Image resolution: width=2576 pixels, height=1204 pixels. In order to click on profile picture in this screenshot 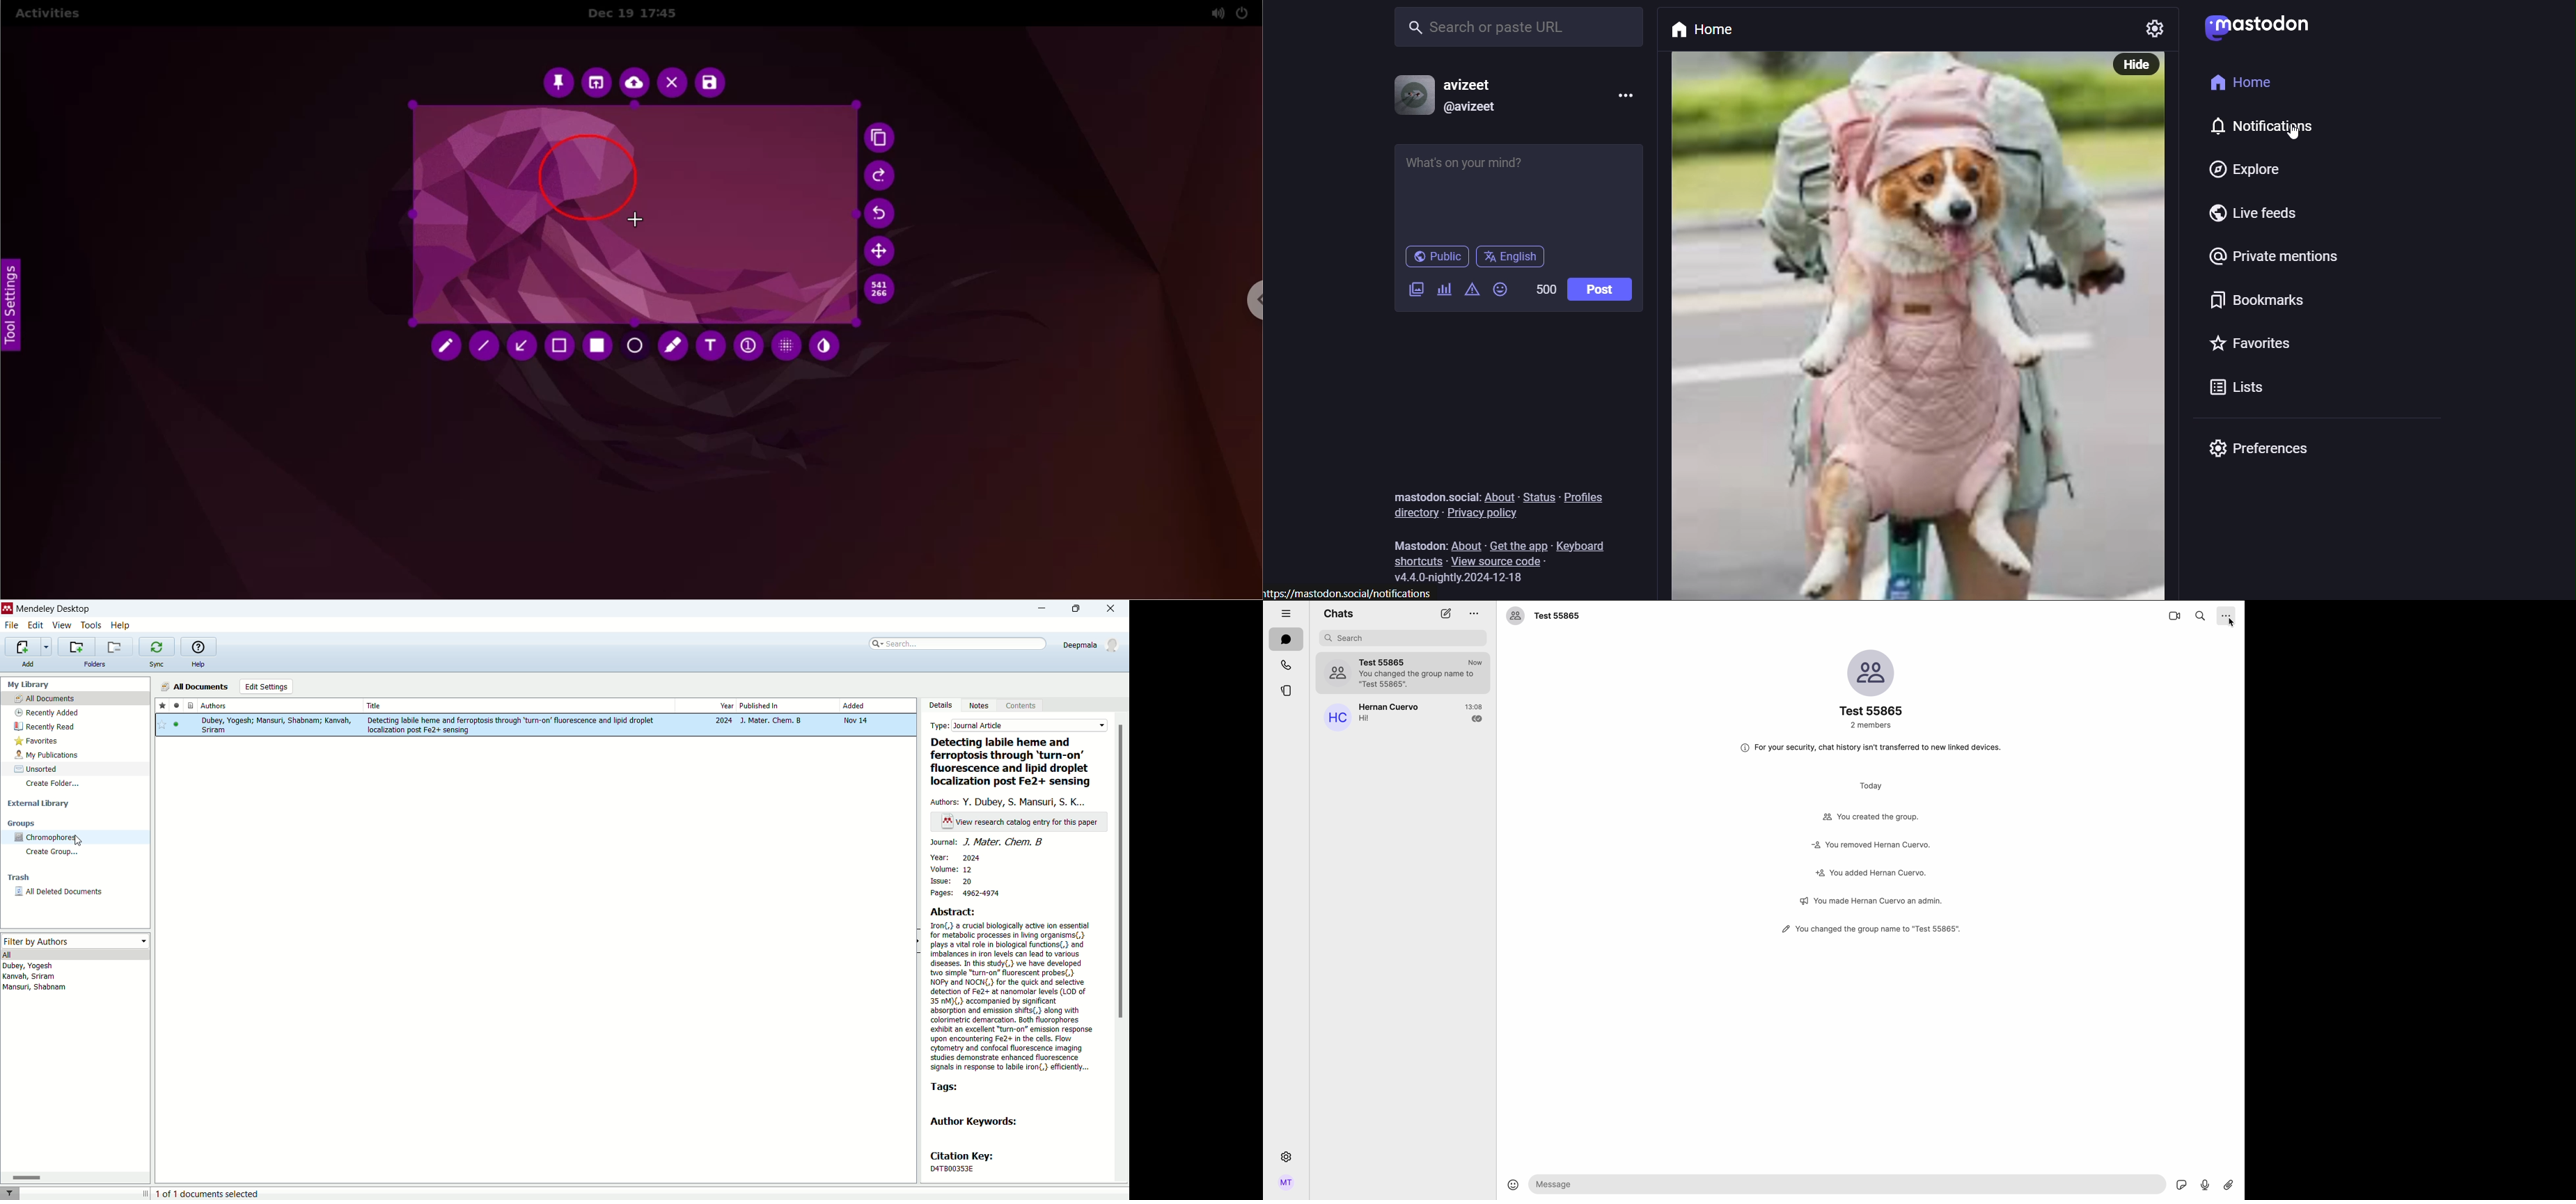, I will do `click(1336, 719)`.